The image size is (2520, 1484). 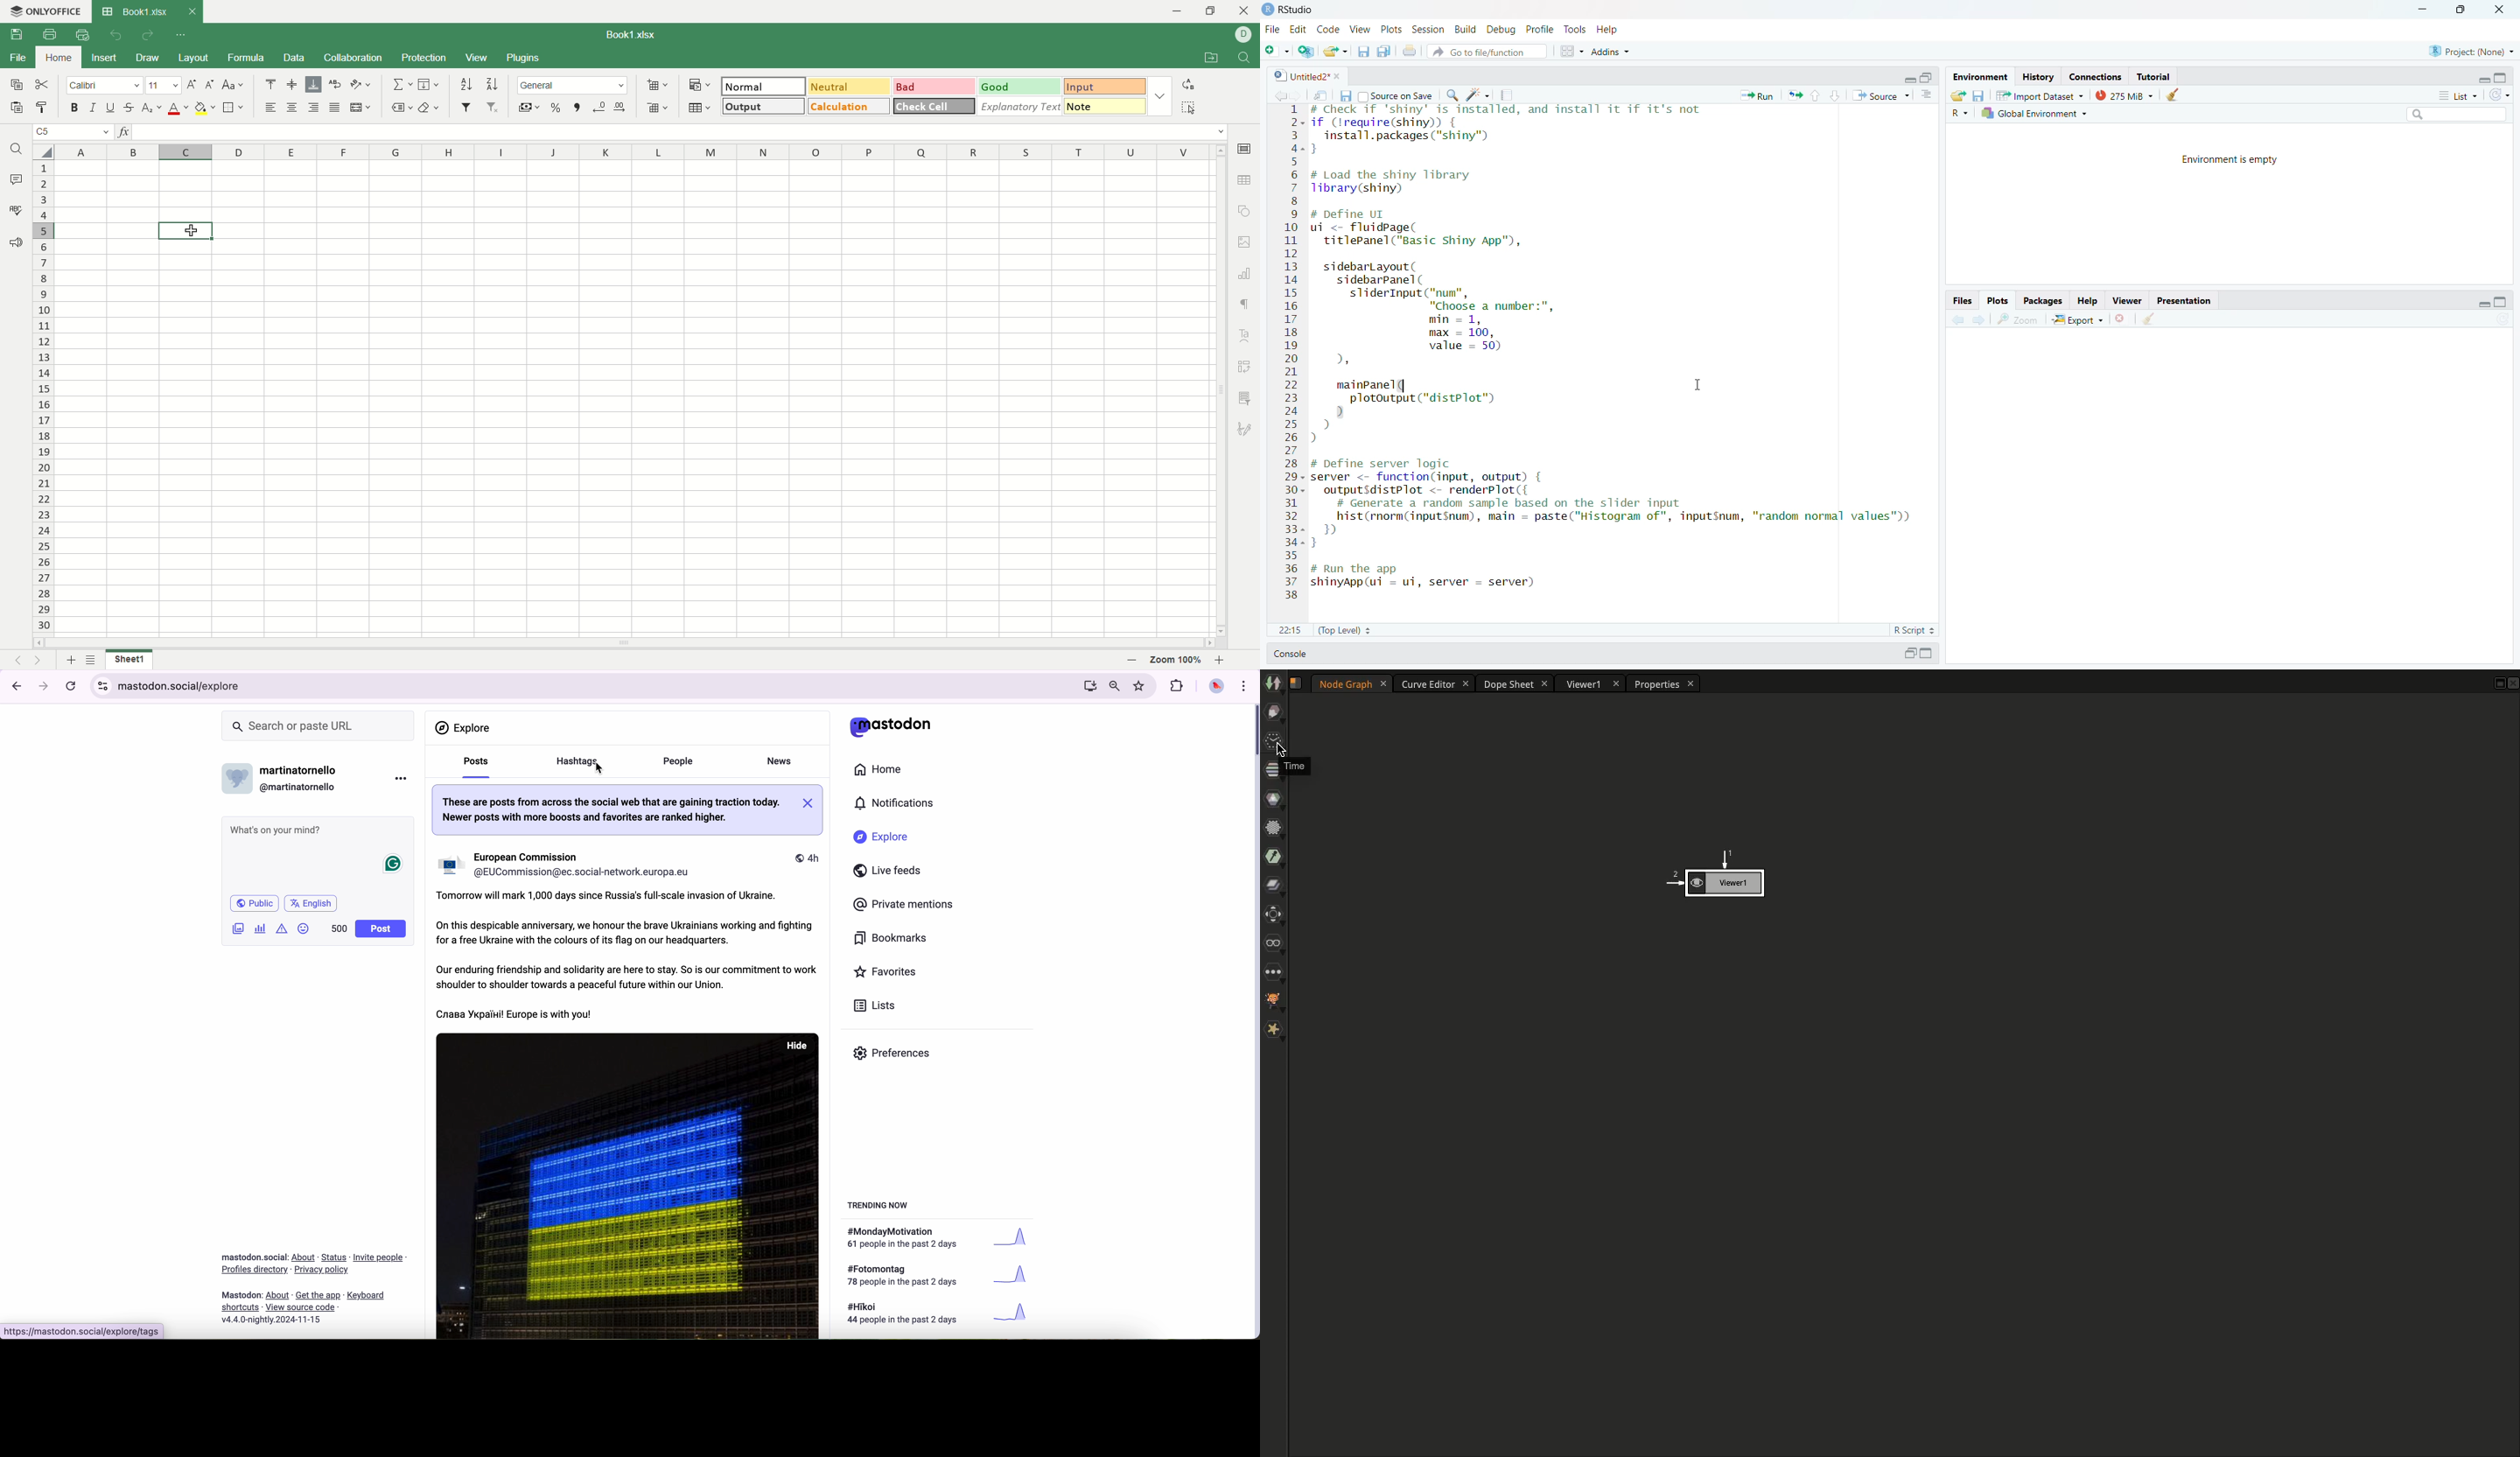 What do you see at coordinates (1212, 11) in the screenshot?
I see `maximize` at bounding box center [1212, 11].